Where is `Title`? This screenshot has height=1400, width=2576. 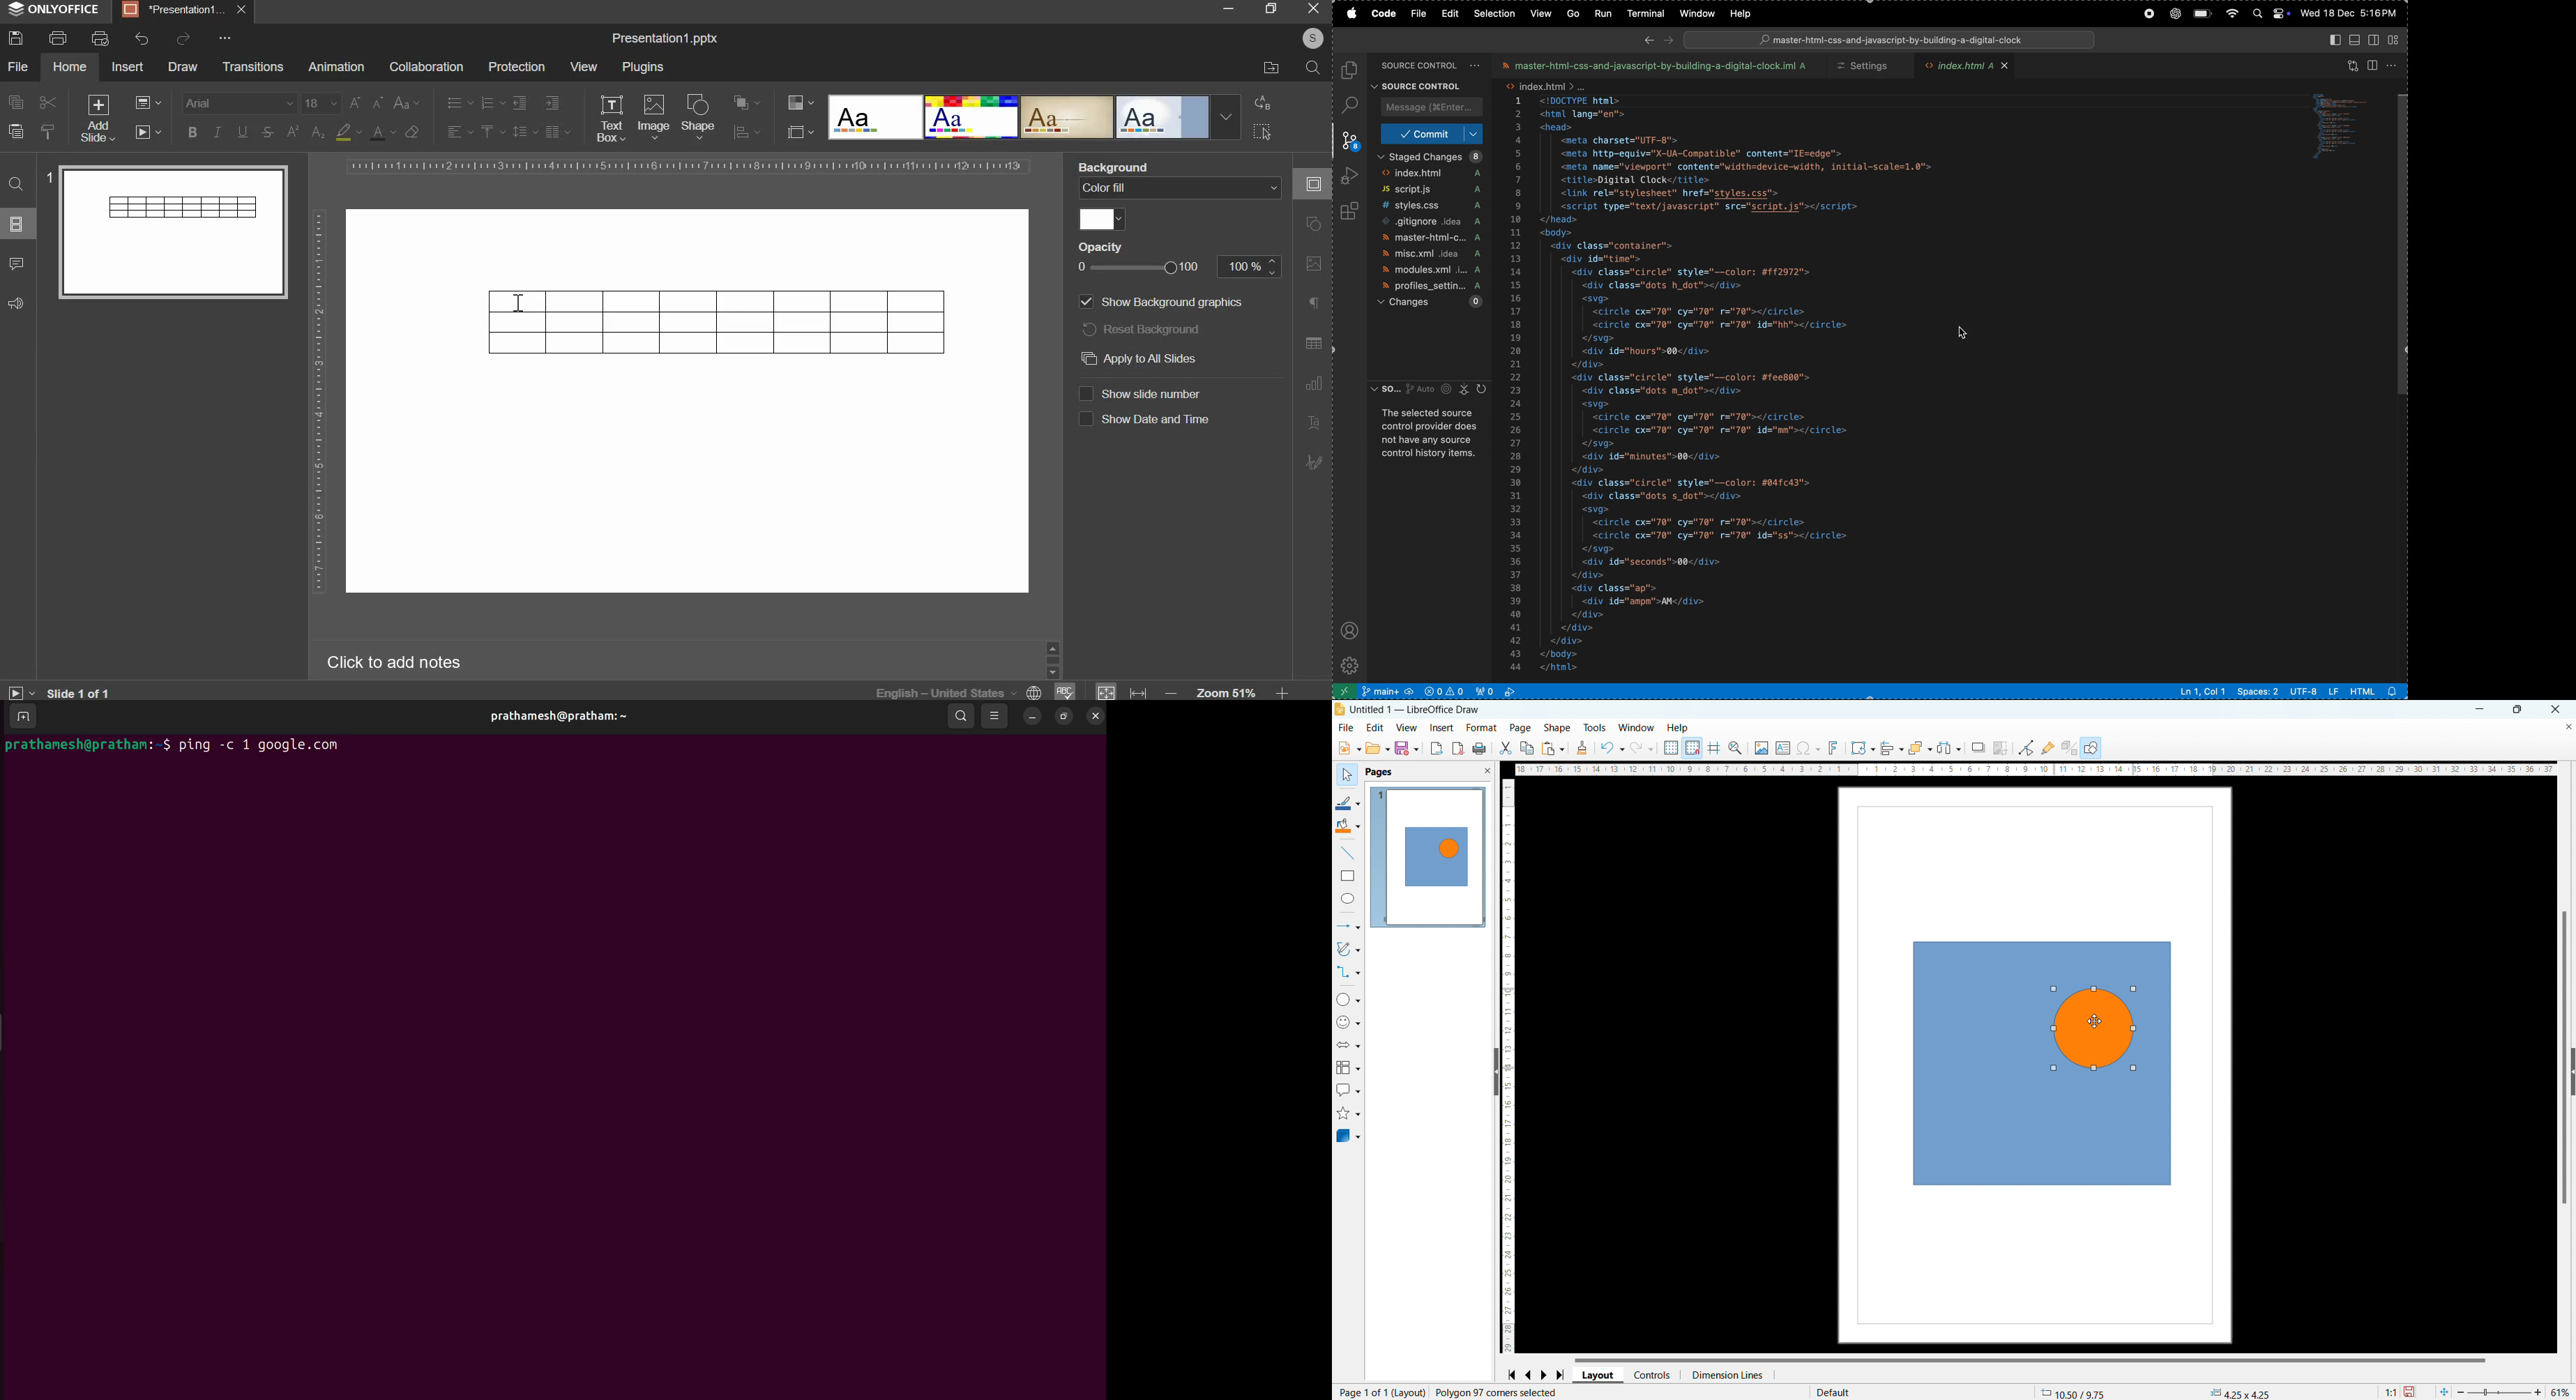
Title is located at coordinates (665, 39).